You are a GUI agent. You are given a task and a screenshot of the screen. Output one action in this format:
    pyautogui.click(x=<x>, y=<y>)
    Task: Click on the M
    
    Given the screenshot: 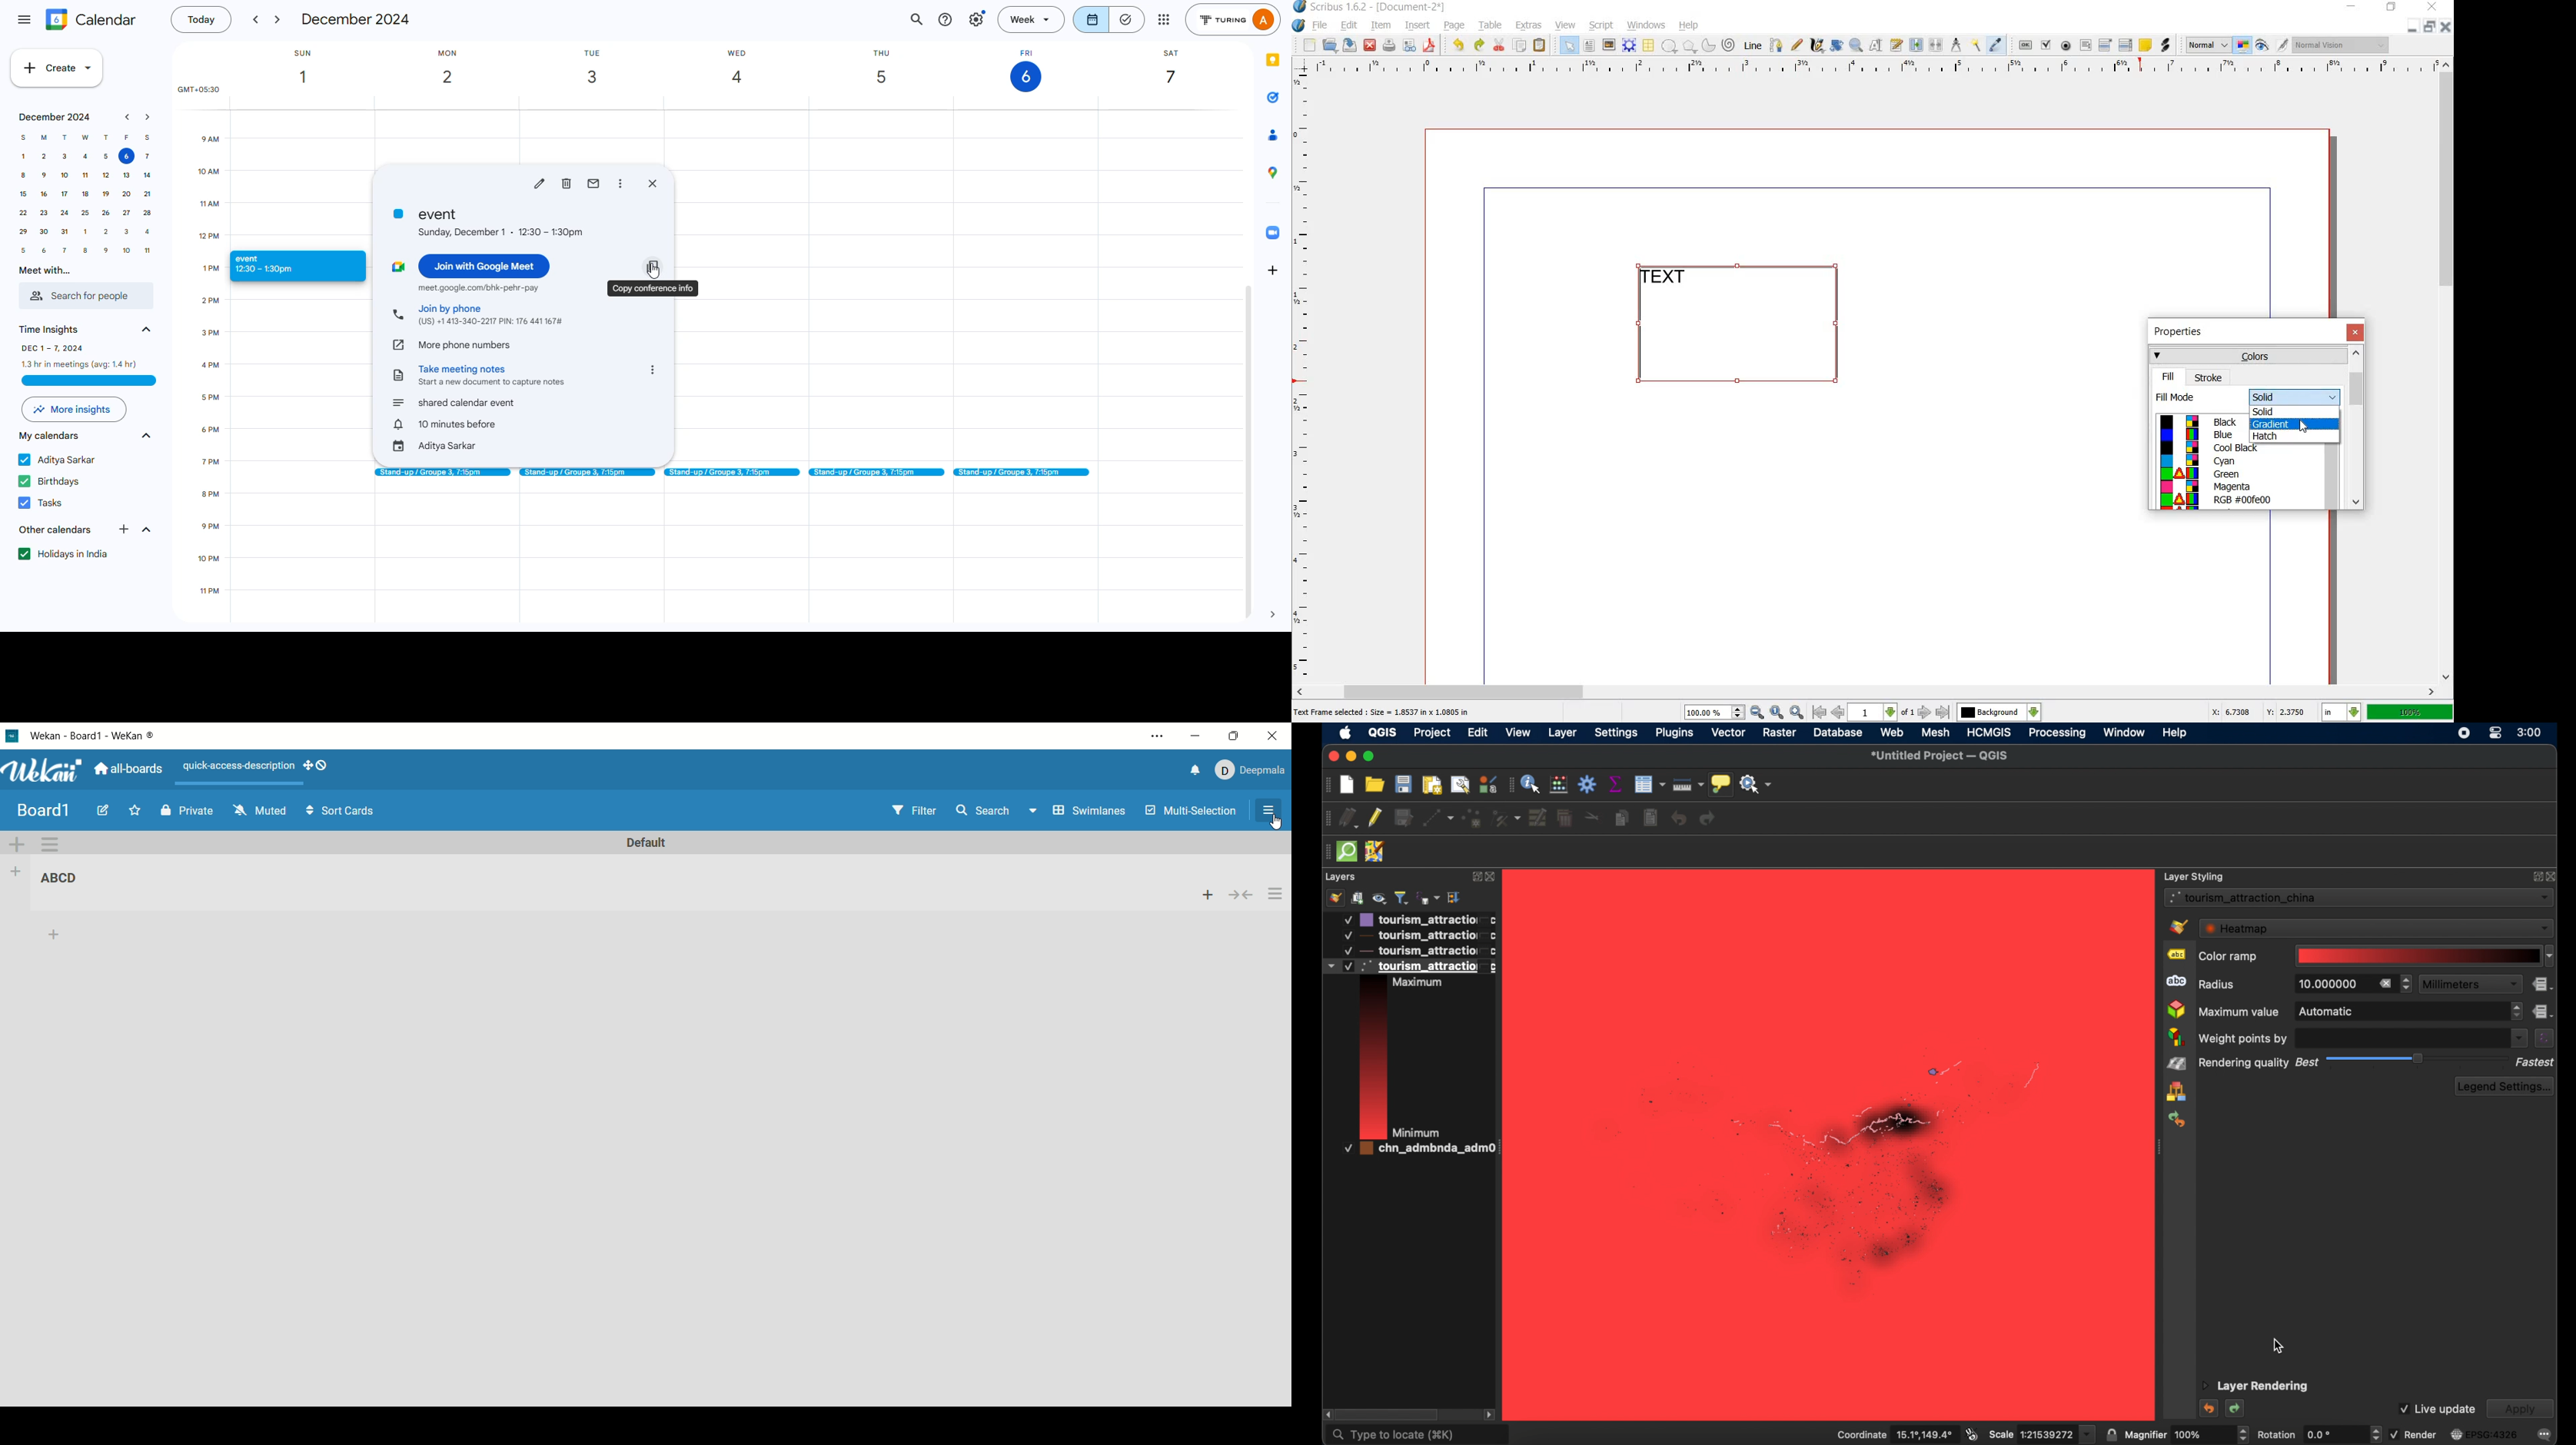 What is the action you would take?
    pyautogui.click(x=44, y=139)
    